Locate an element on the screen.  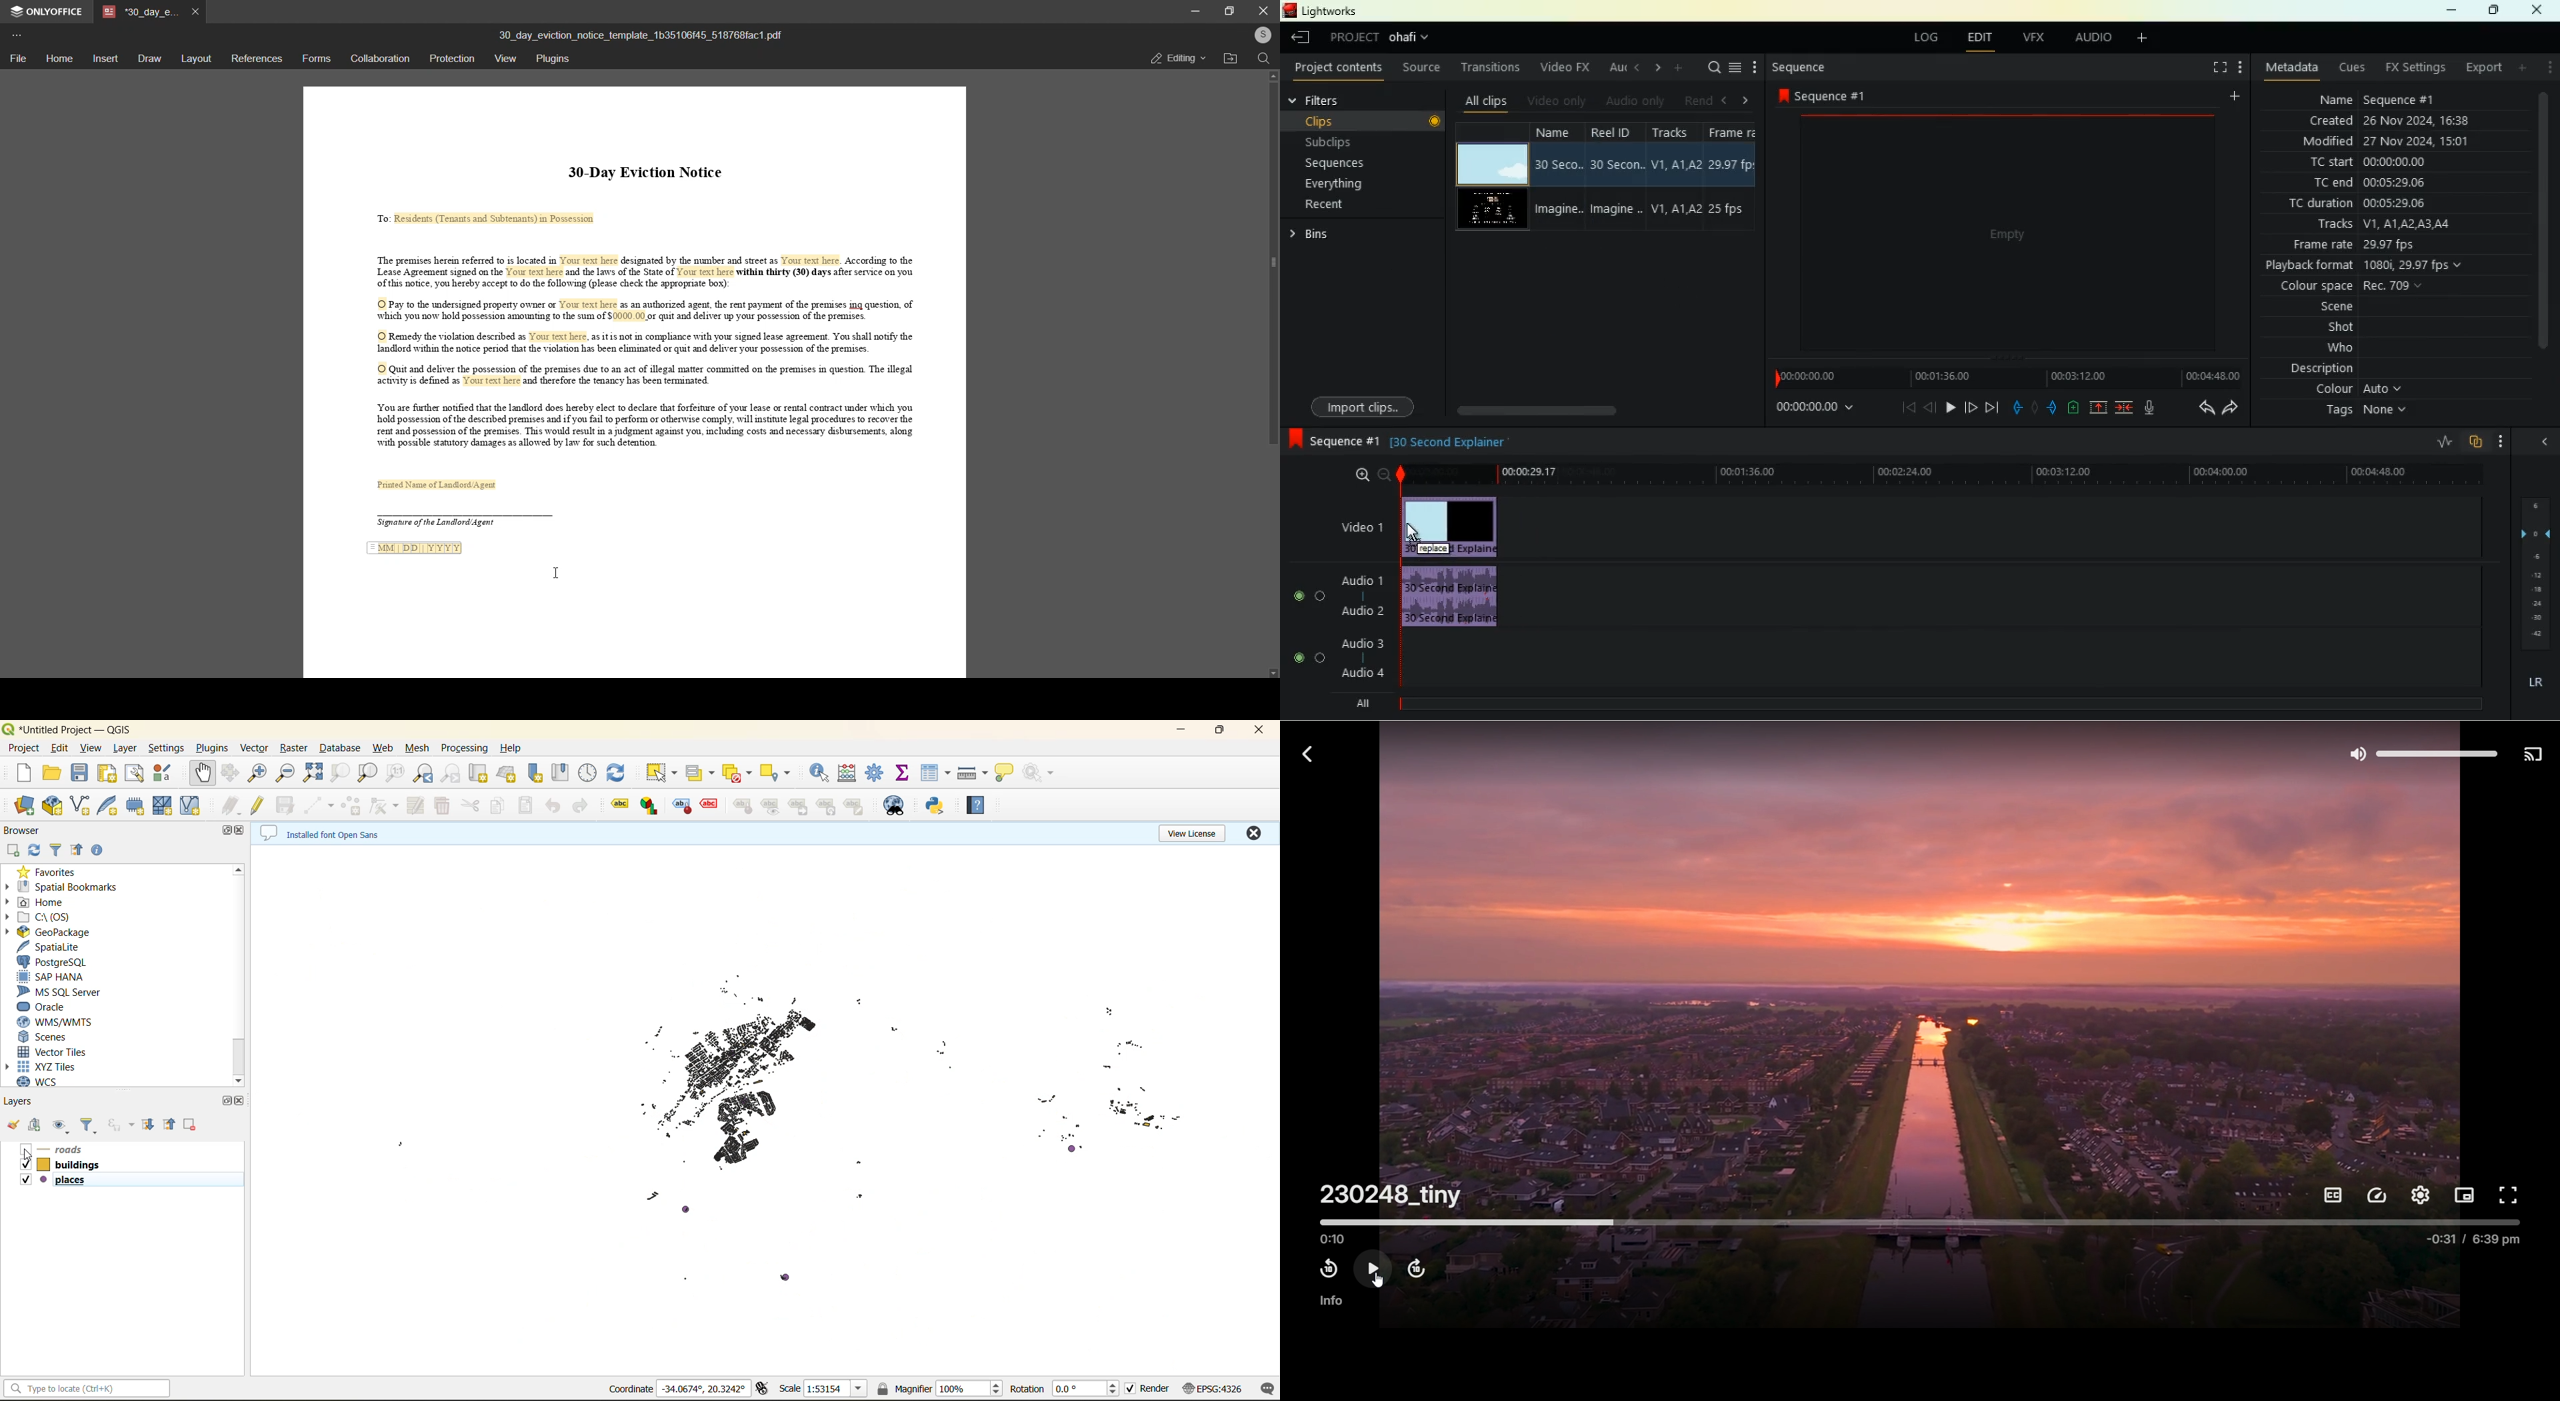
add is located at coordinates (2146, 41).